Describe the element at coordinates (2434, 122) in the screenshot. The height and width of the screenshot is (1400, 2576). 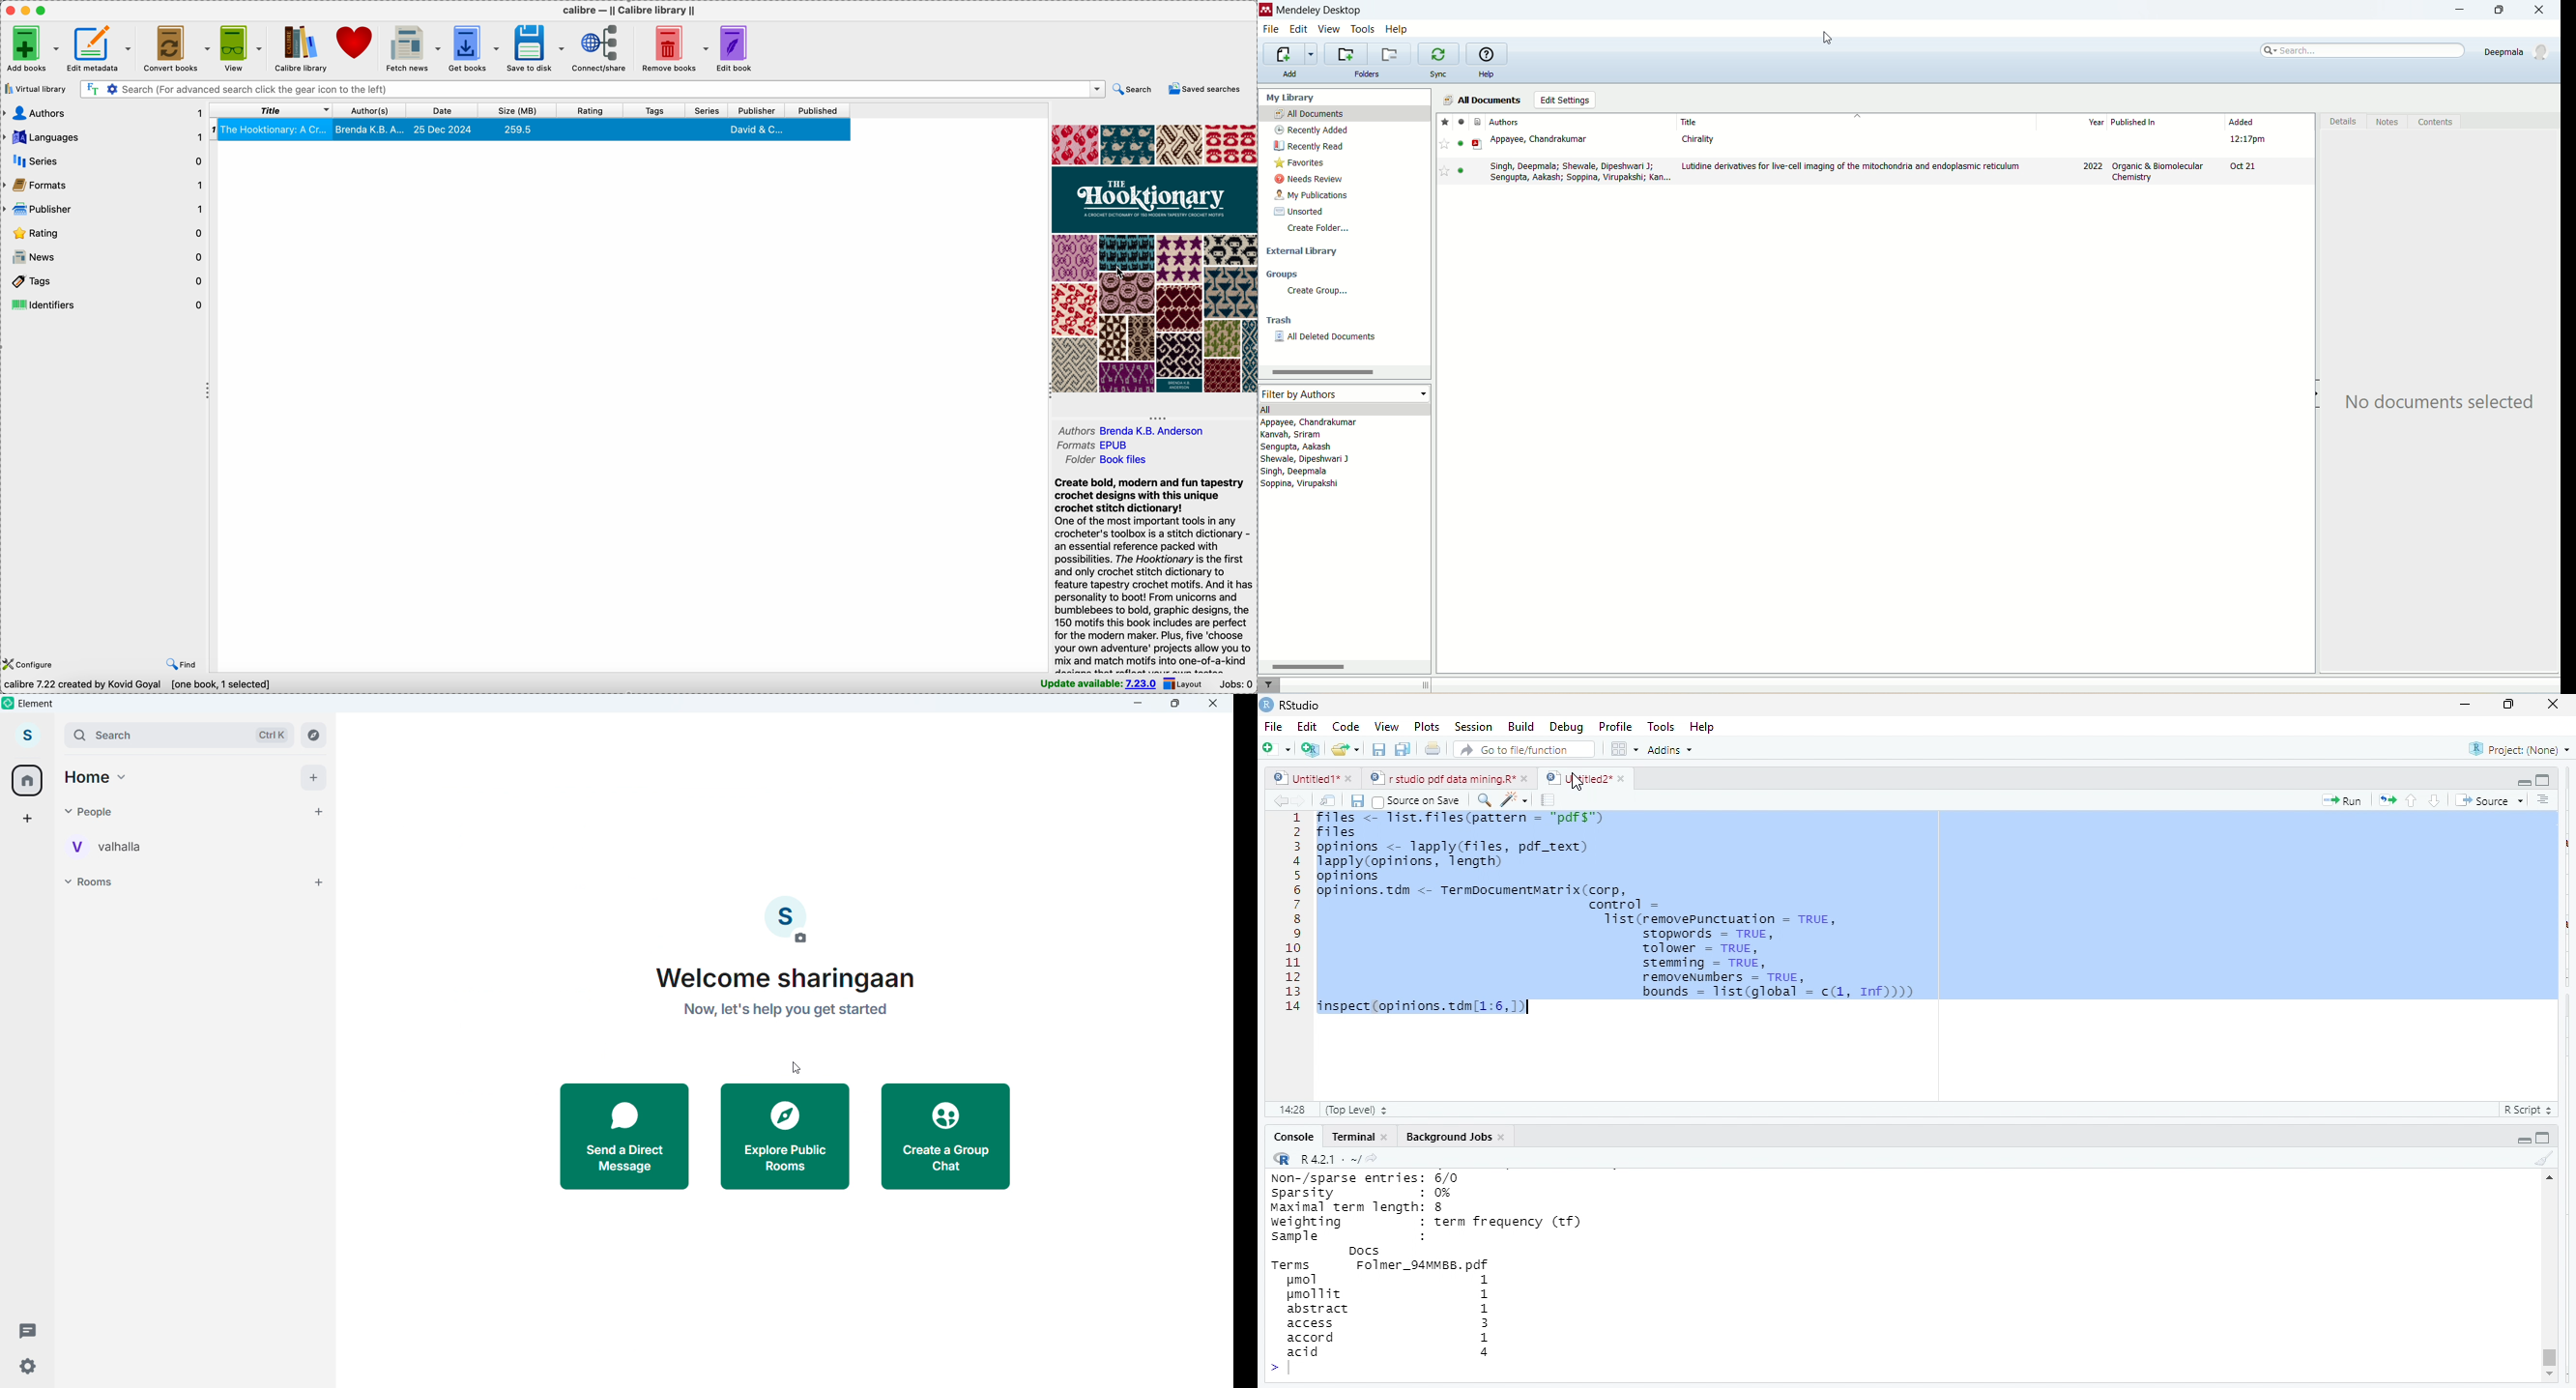
I see `contents` at that location.